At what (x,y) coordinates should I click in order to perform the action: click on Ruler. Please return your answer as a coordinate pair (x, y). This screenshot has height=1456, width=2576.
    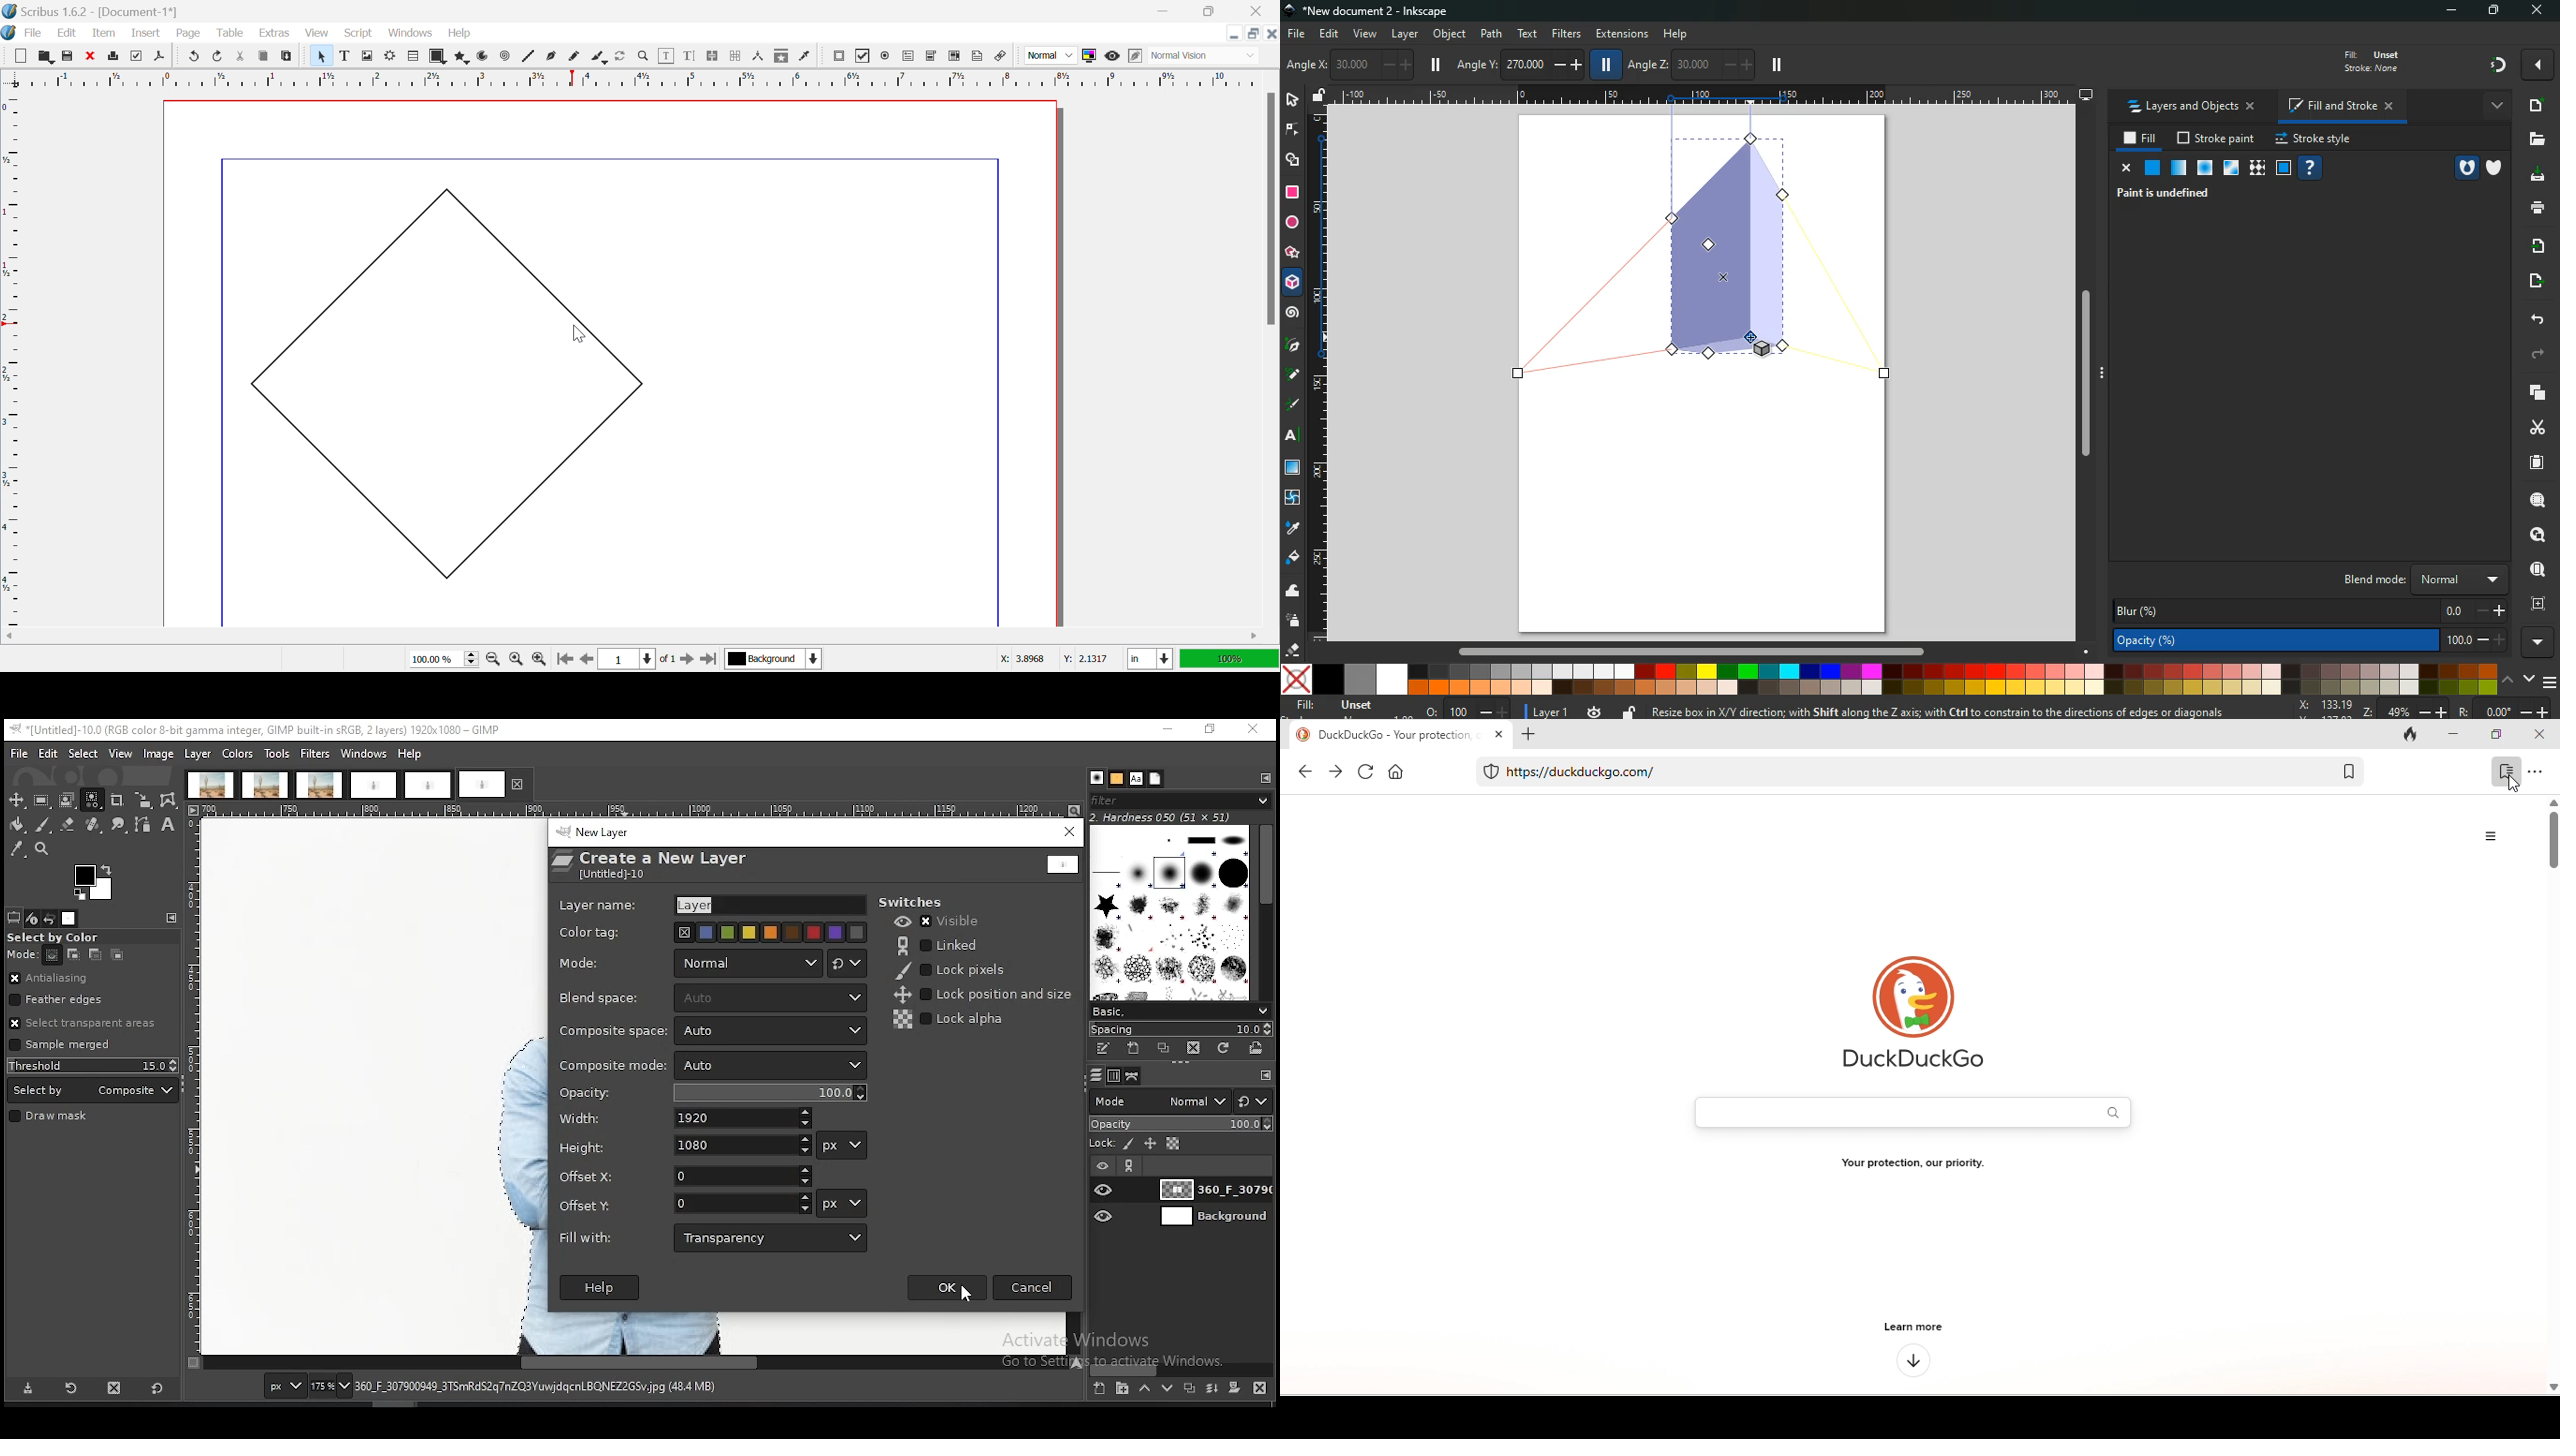
    Looking at the image, I should click on (1317, 375).